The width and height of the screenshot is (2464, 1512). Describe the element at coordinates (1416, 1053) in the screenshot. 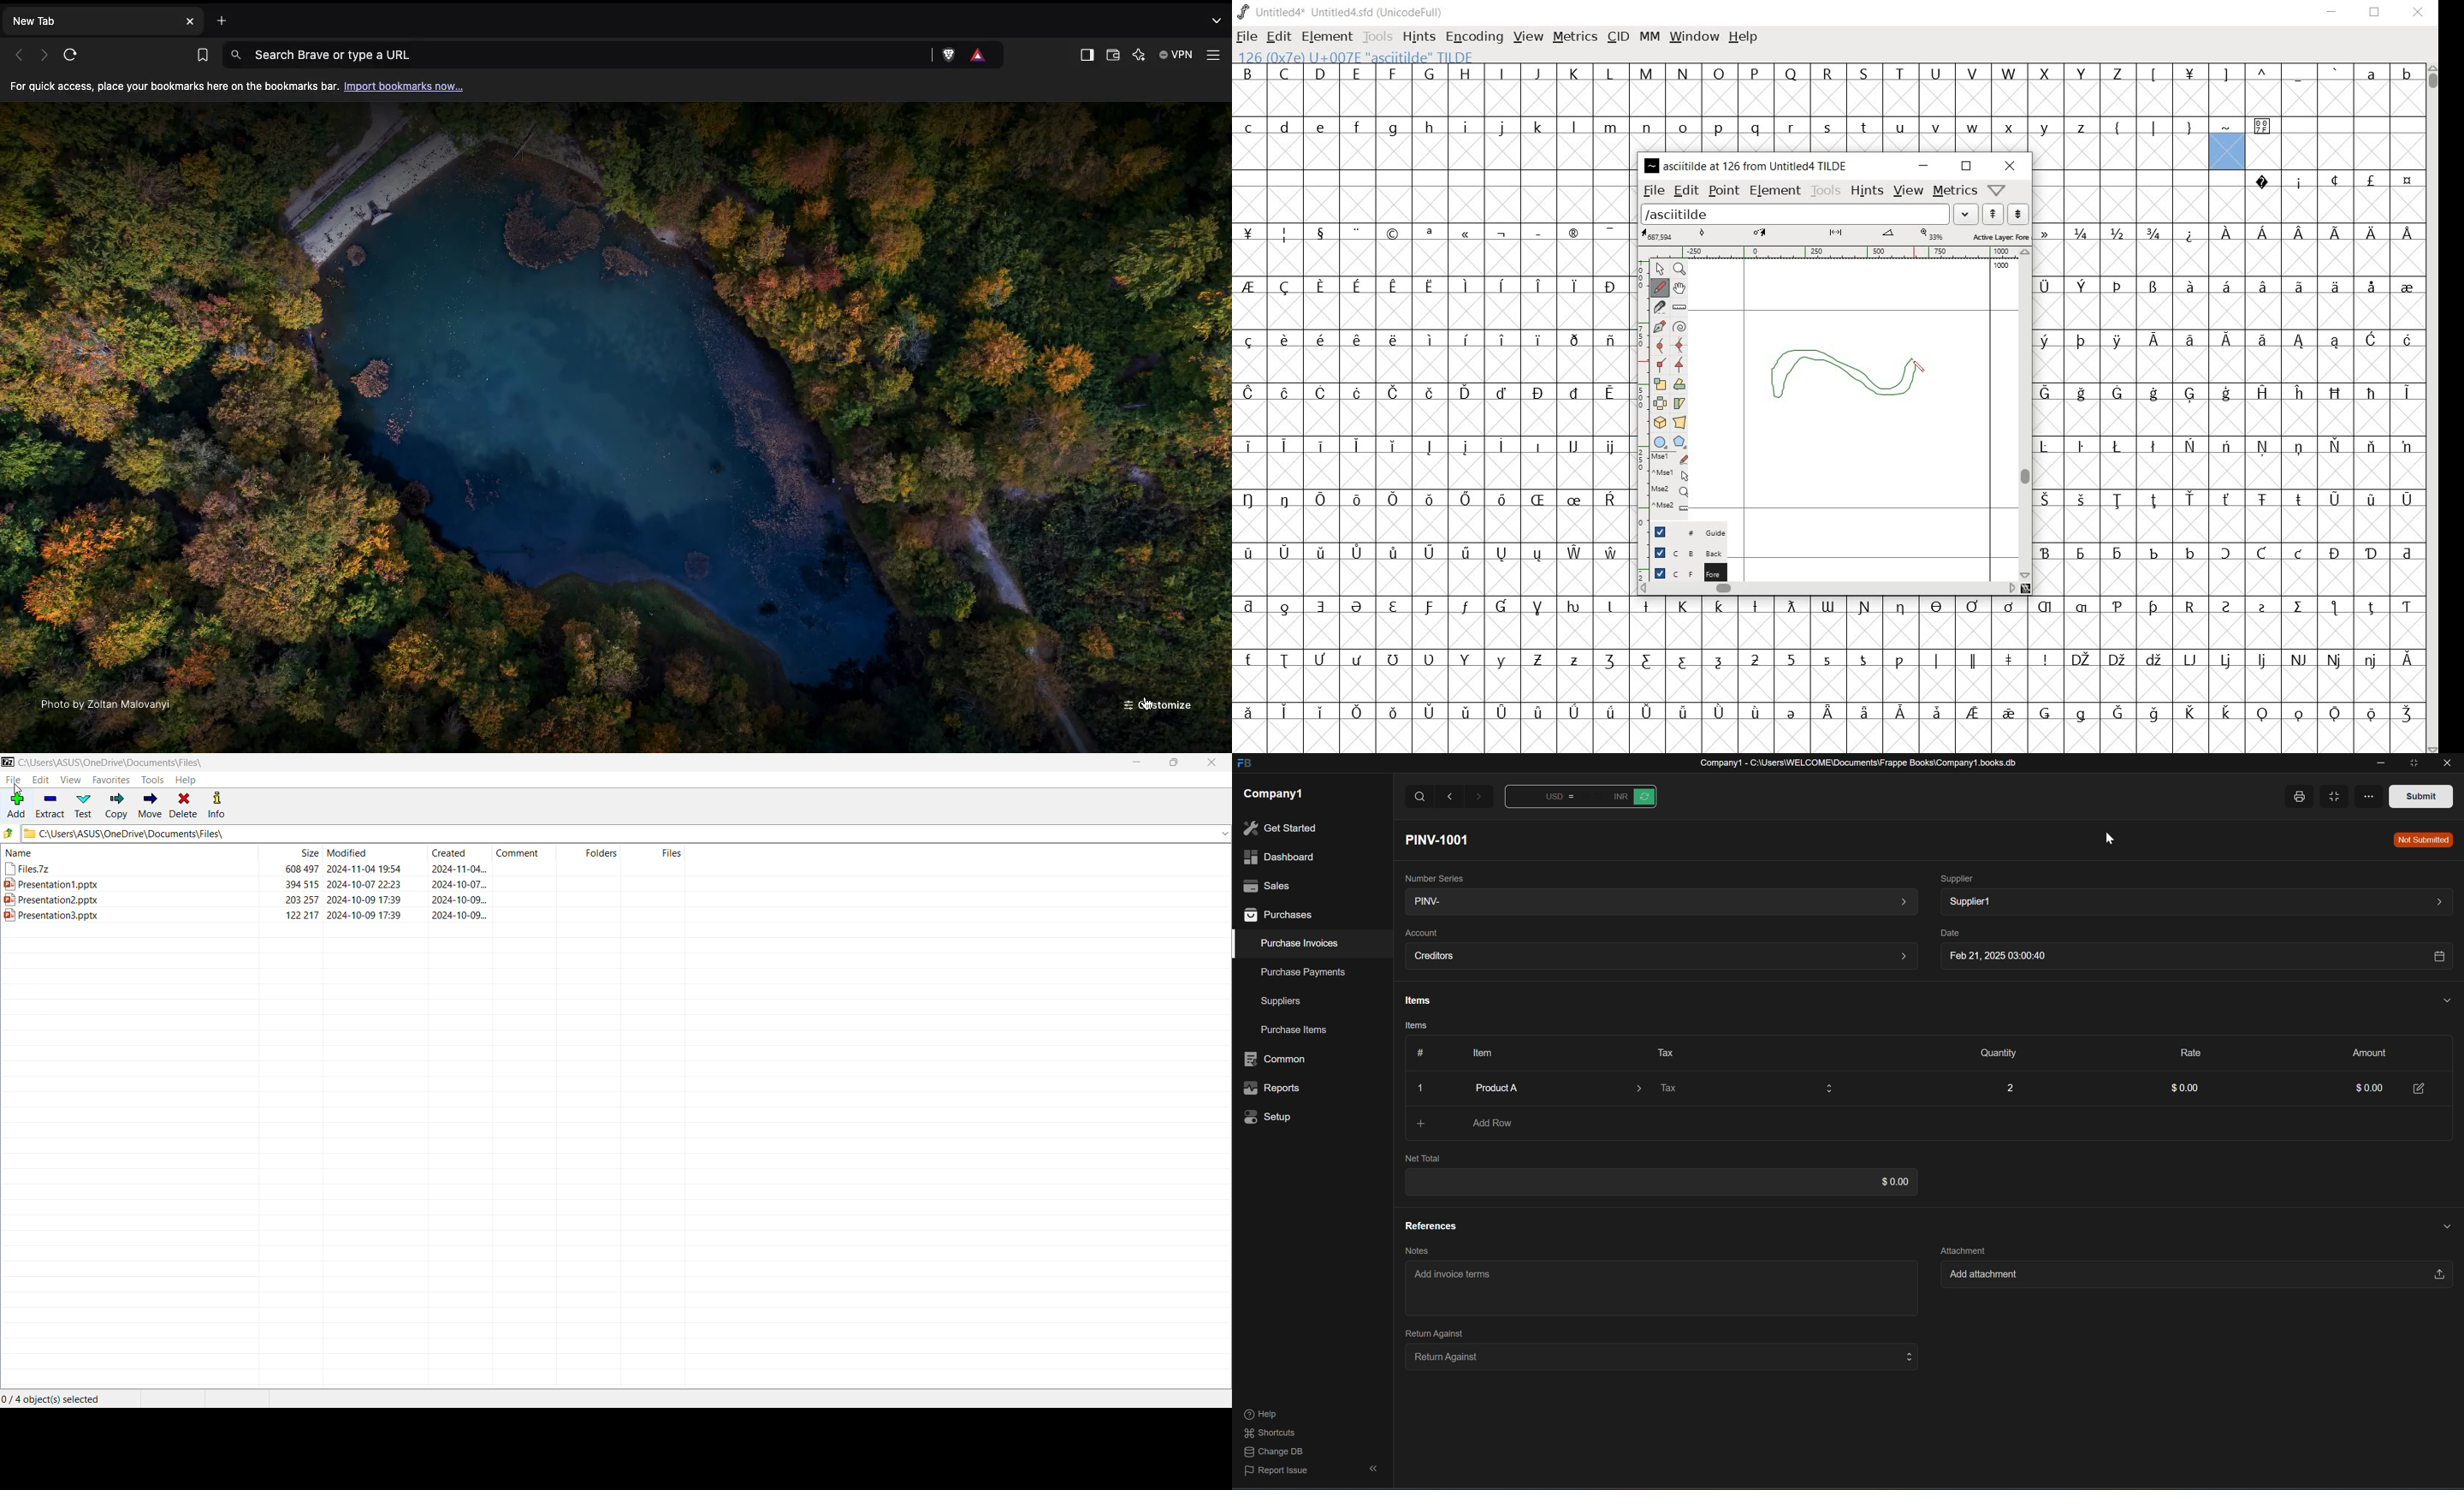

I see `` at that location.